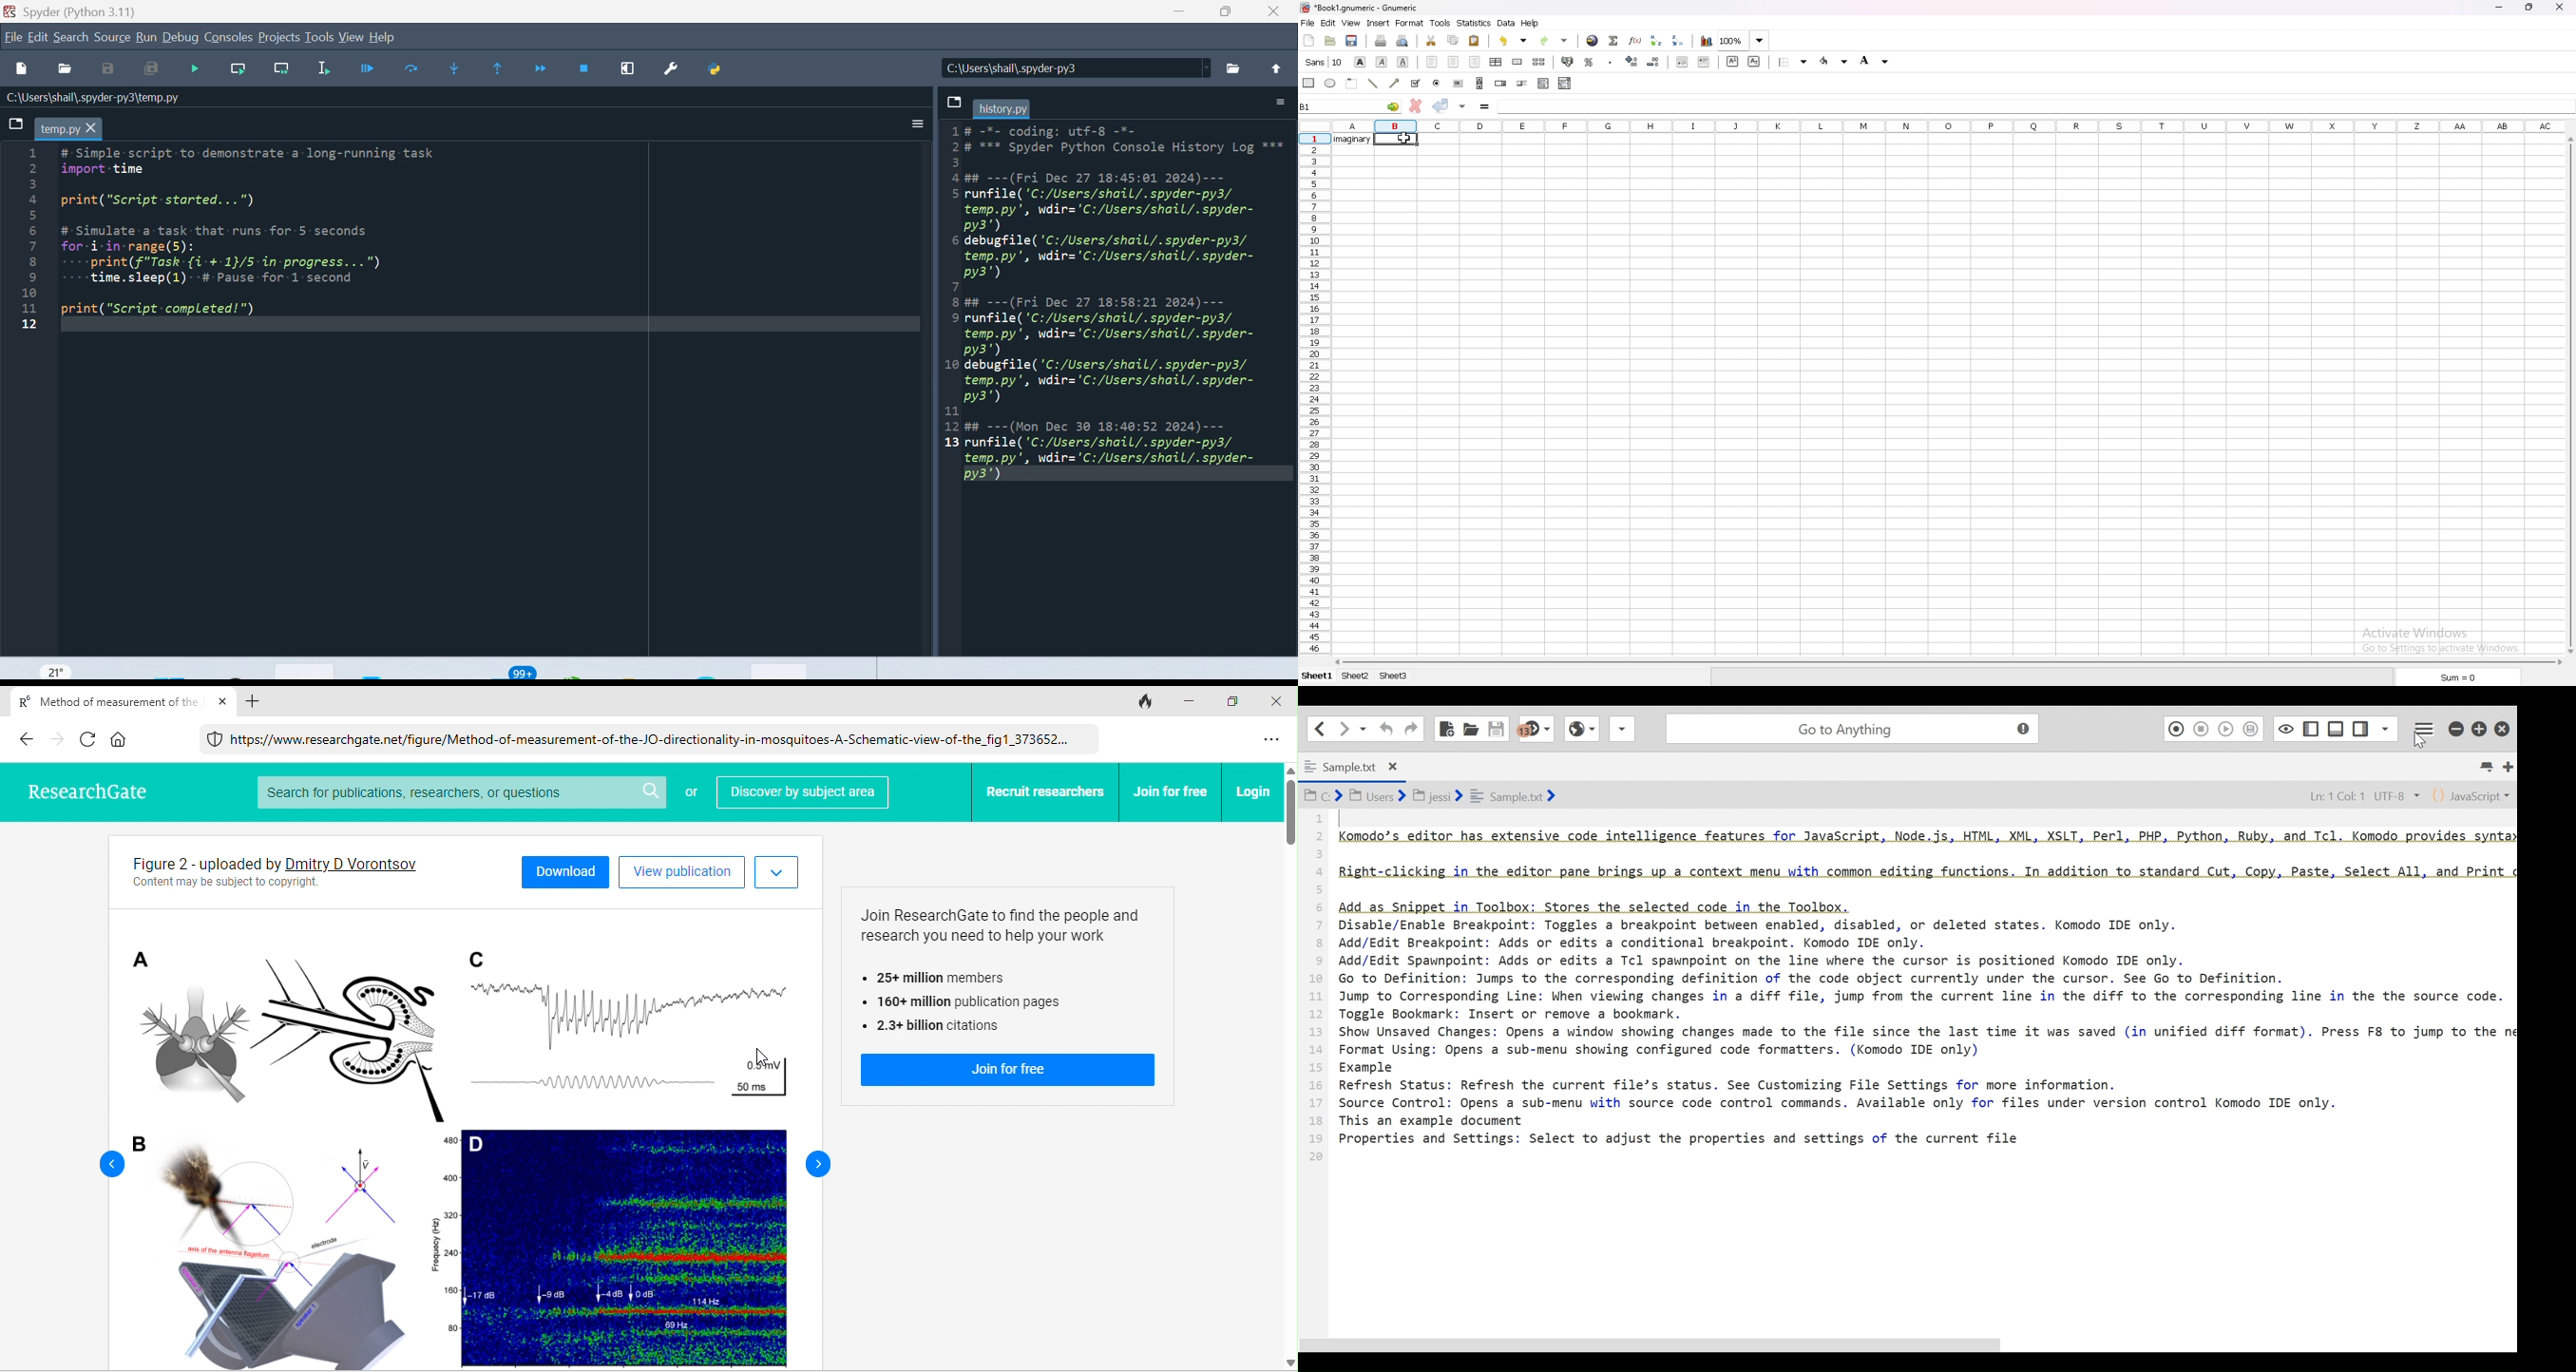  Describe the element at coordinates (1612, 61) in the screenshot. I see `thousands separator` at that location.